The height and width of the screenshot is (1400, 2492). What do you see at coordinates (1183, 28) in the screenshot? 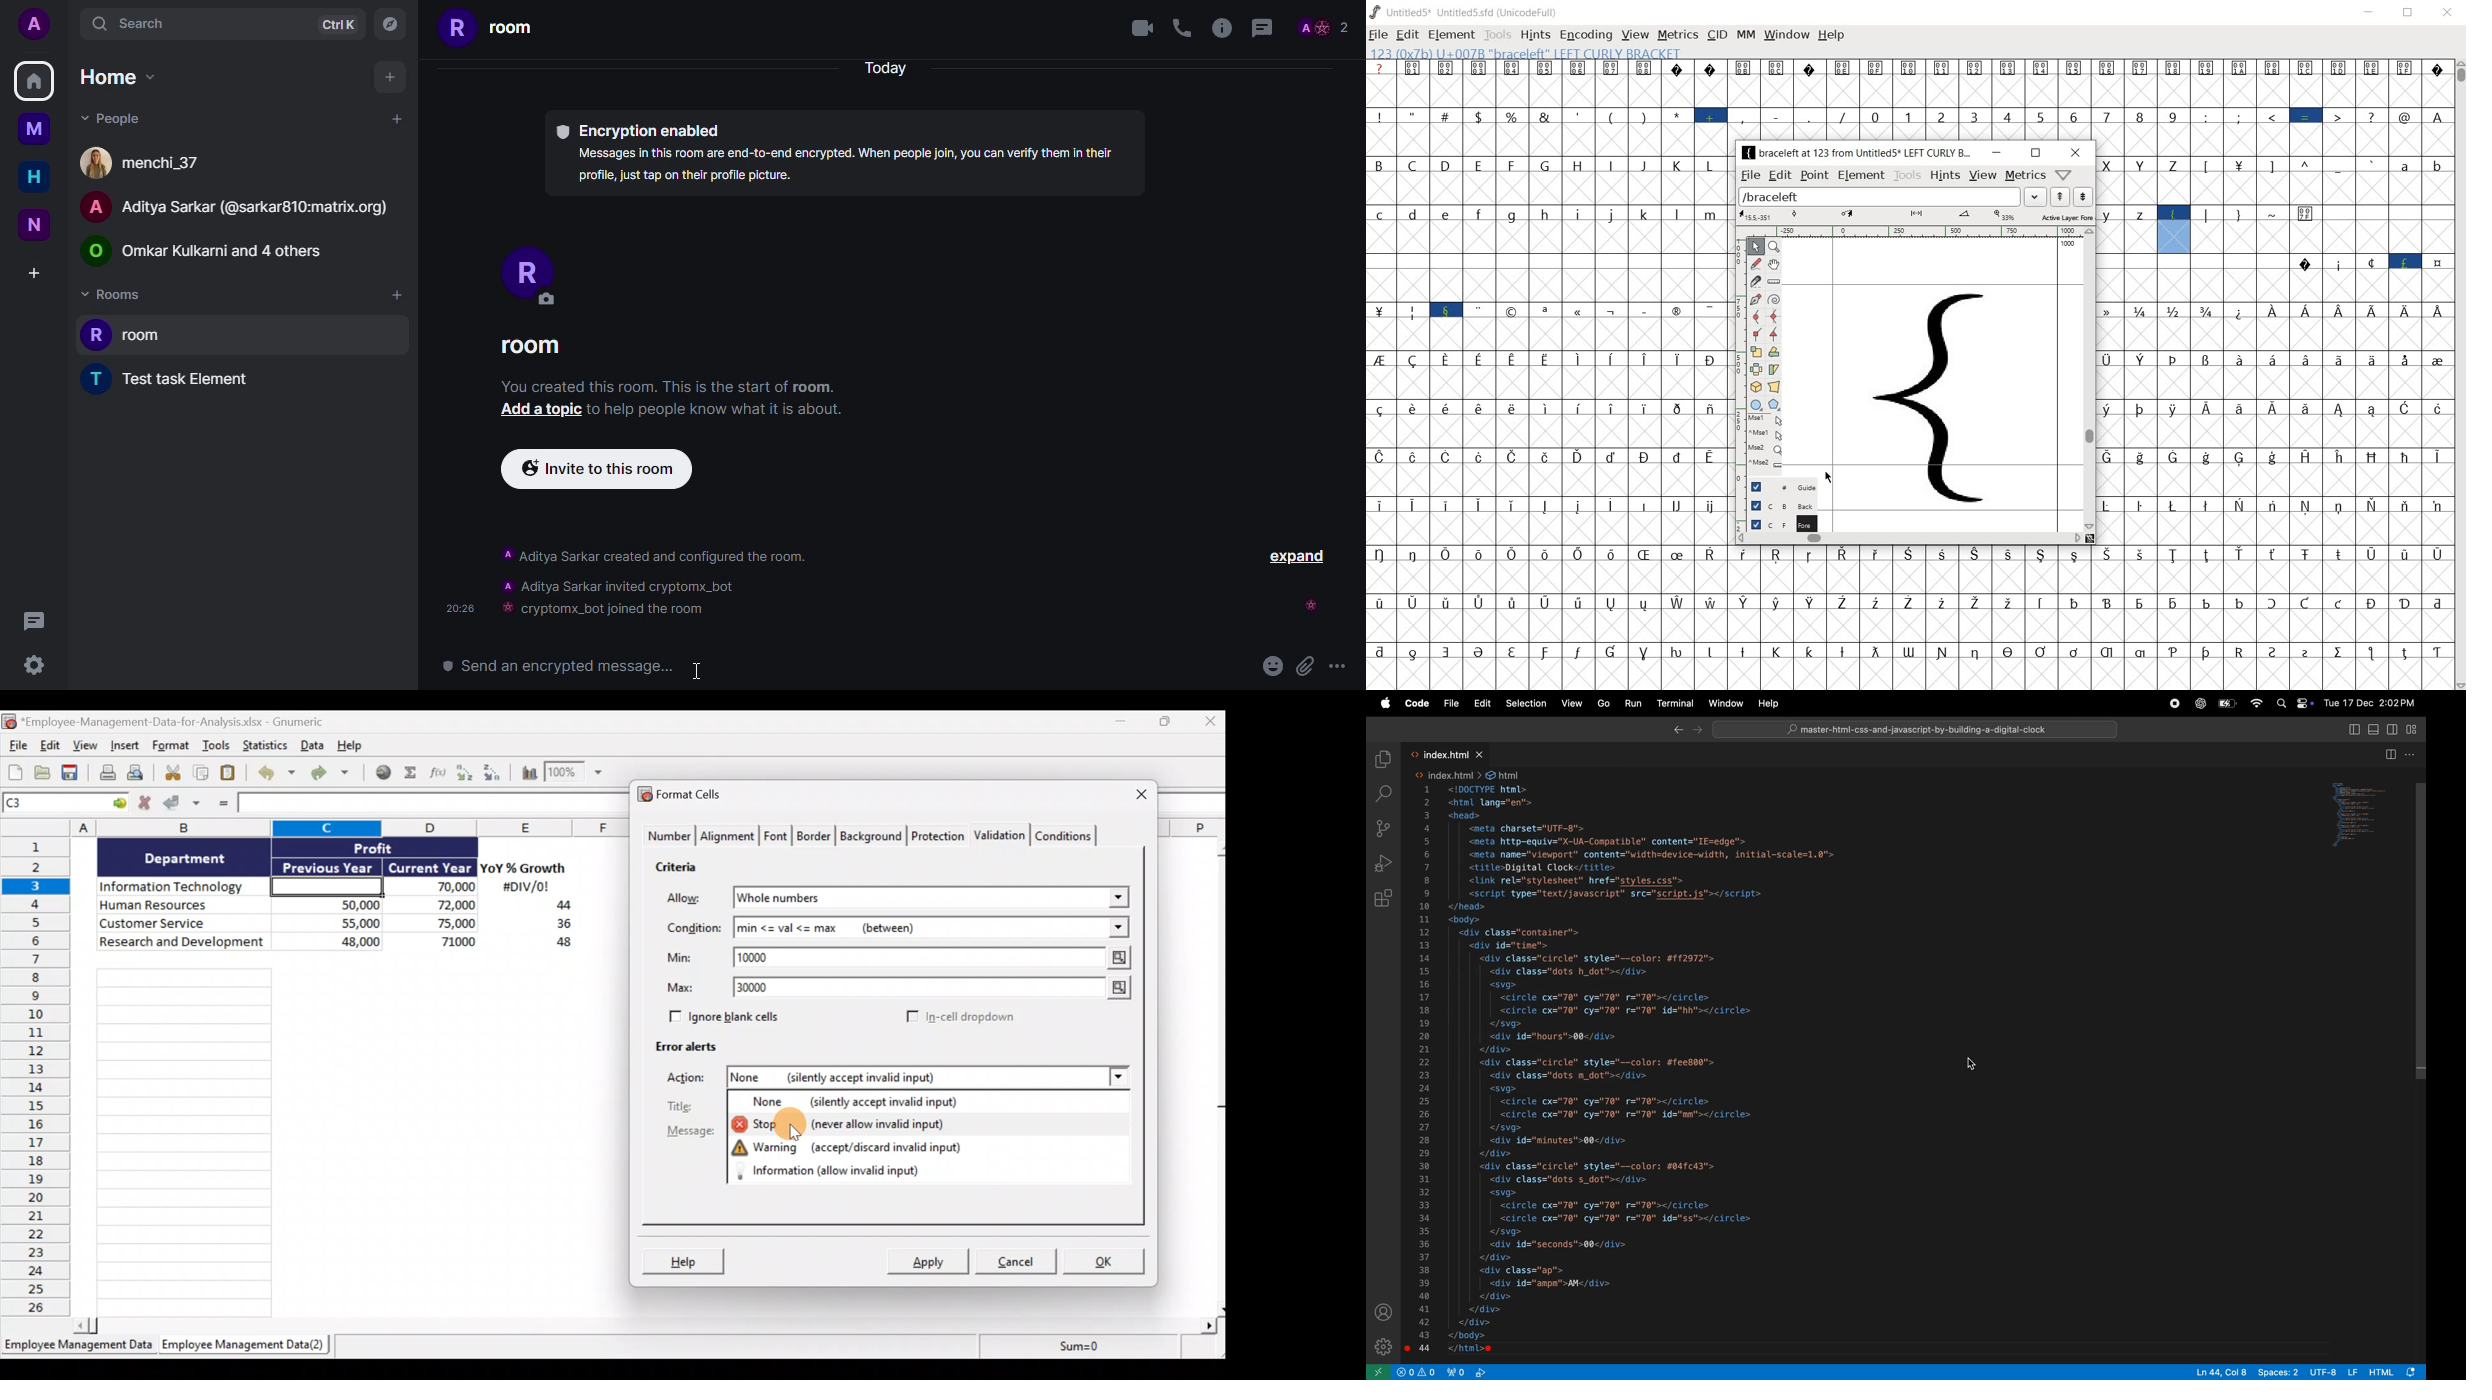
I see `voice call` at bounding box center [1183, 28].